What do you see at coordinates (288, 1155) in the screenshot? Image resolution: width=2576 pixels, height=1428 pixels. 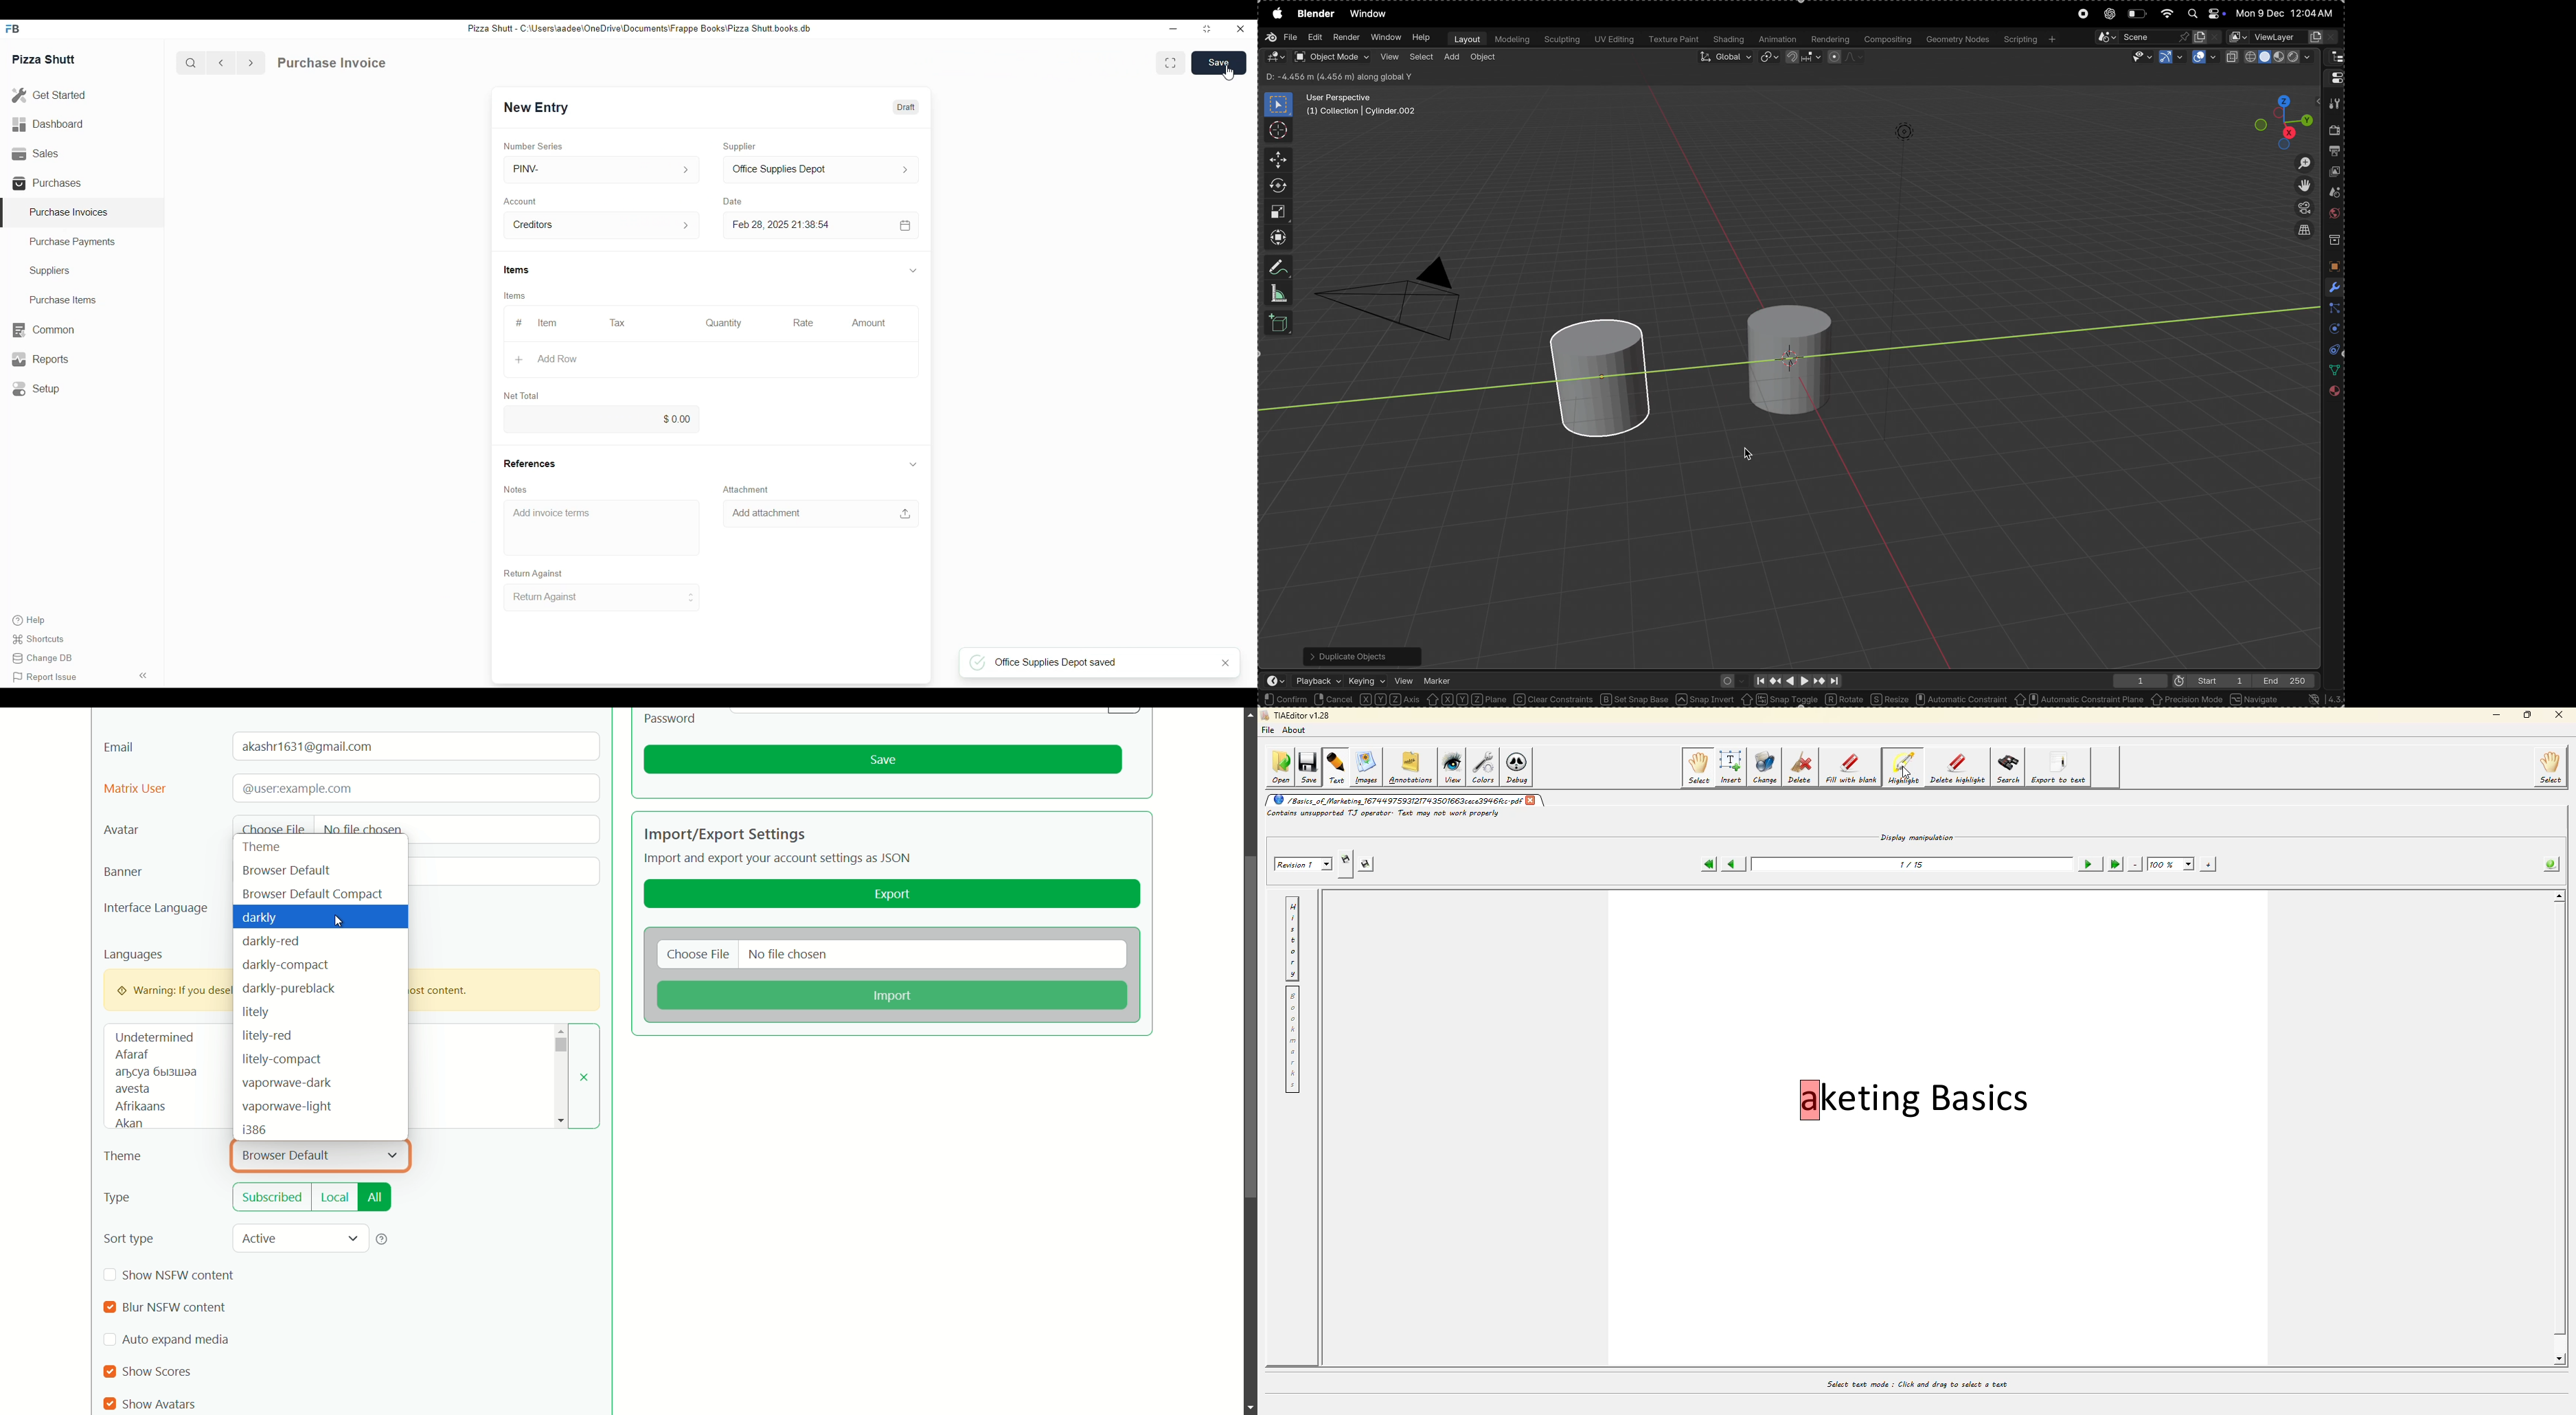 I see `browser default` at bounding box center [288, 1155].